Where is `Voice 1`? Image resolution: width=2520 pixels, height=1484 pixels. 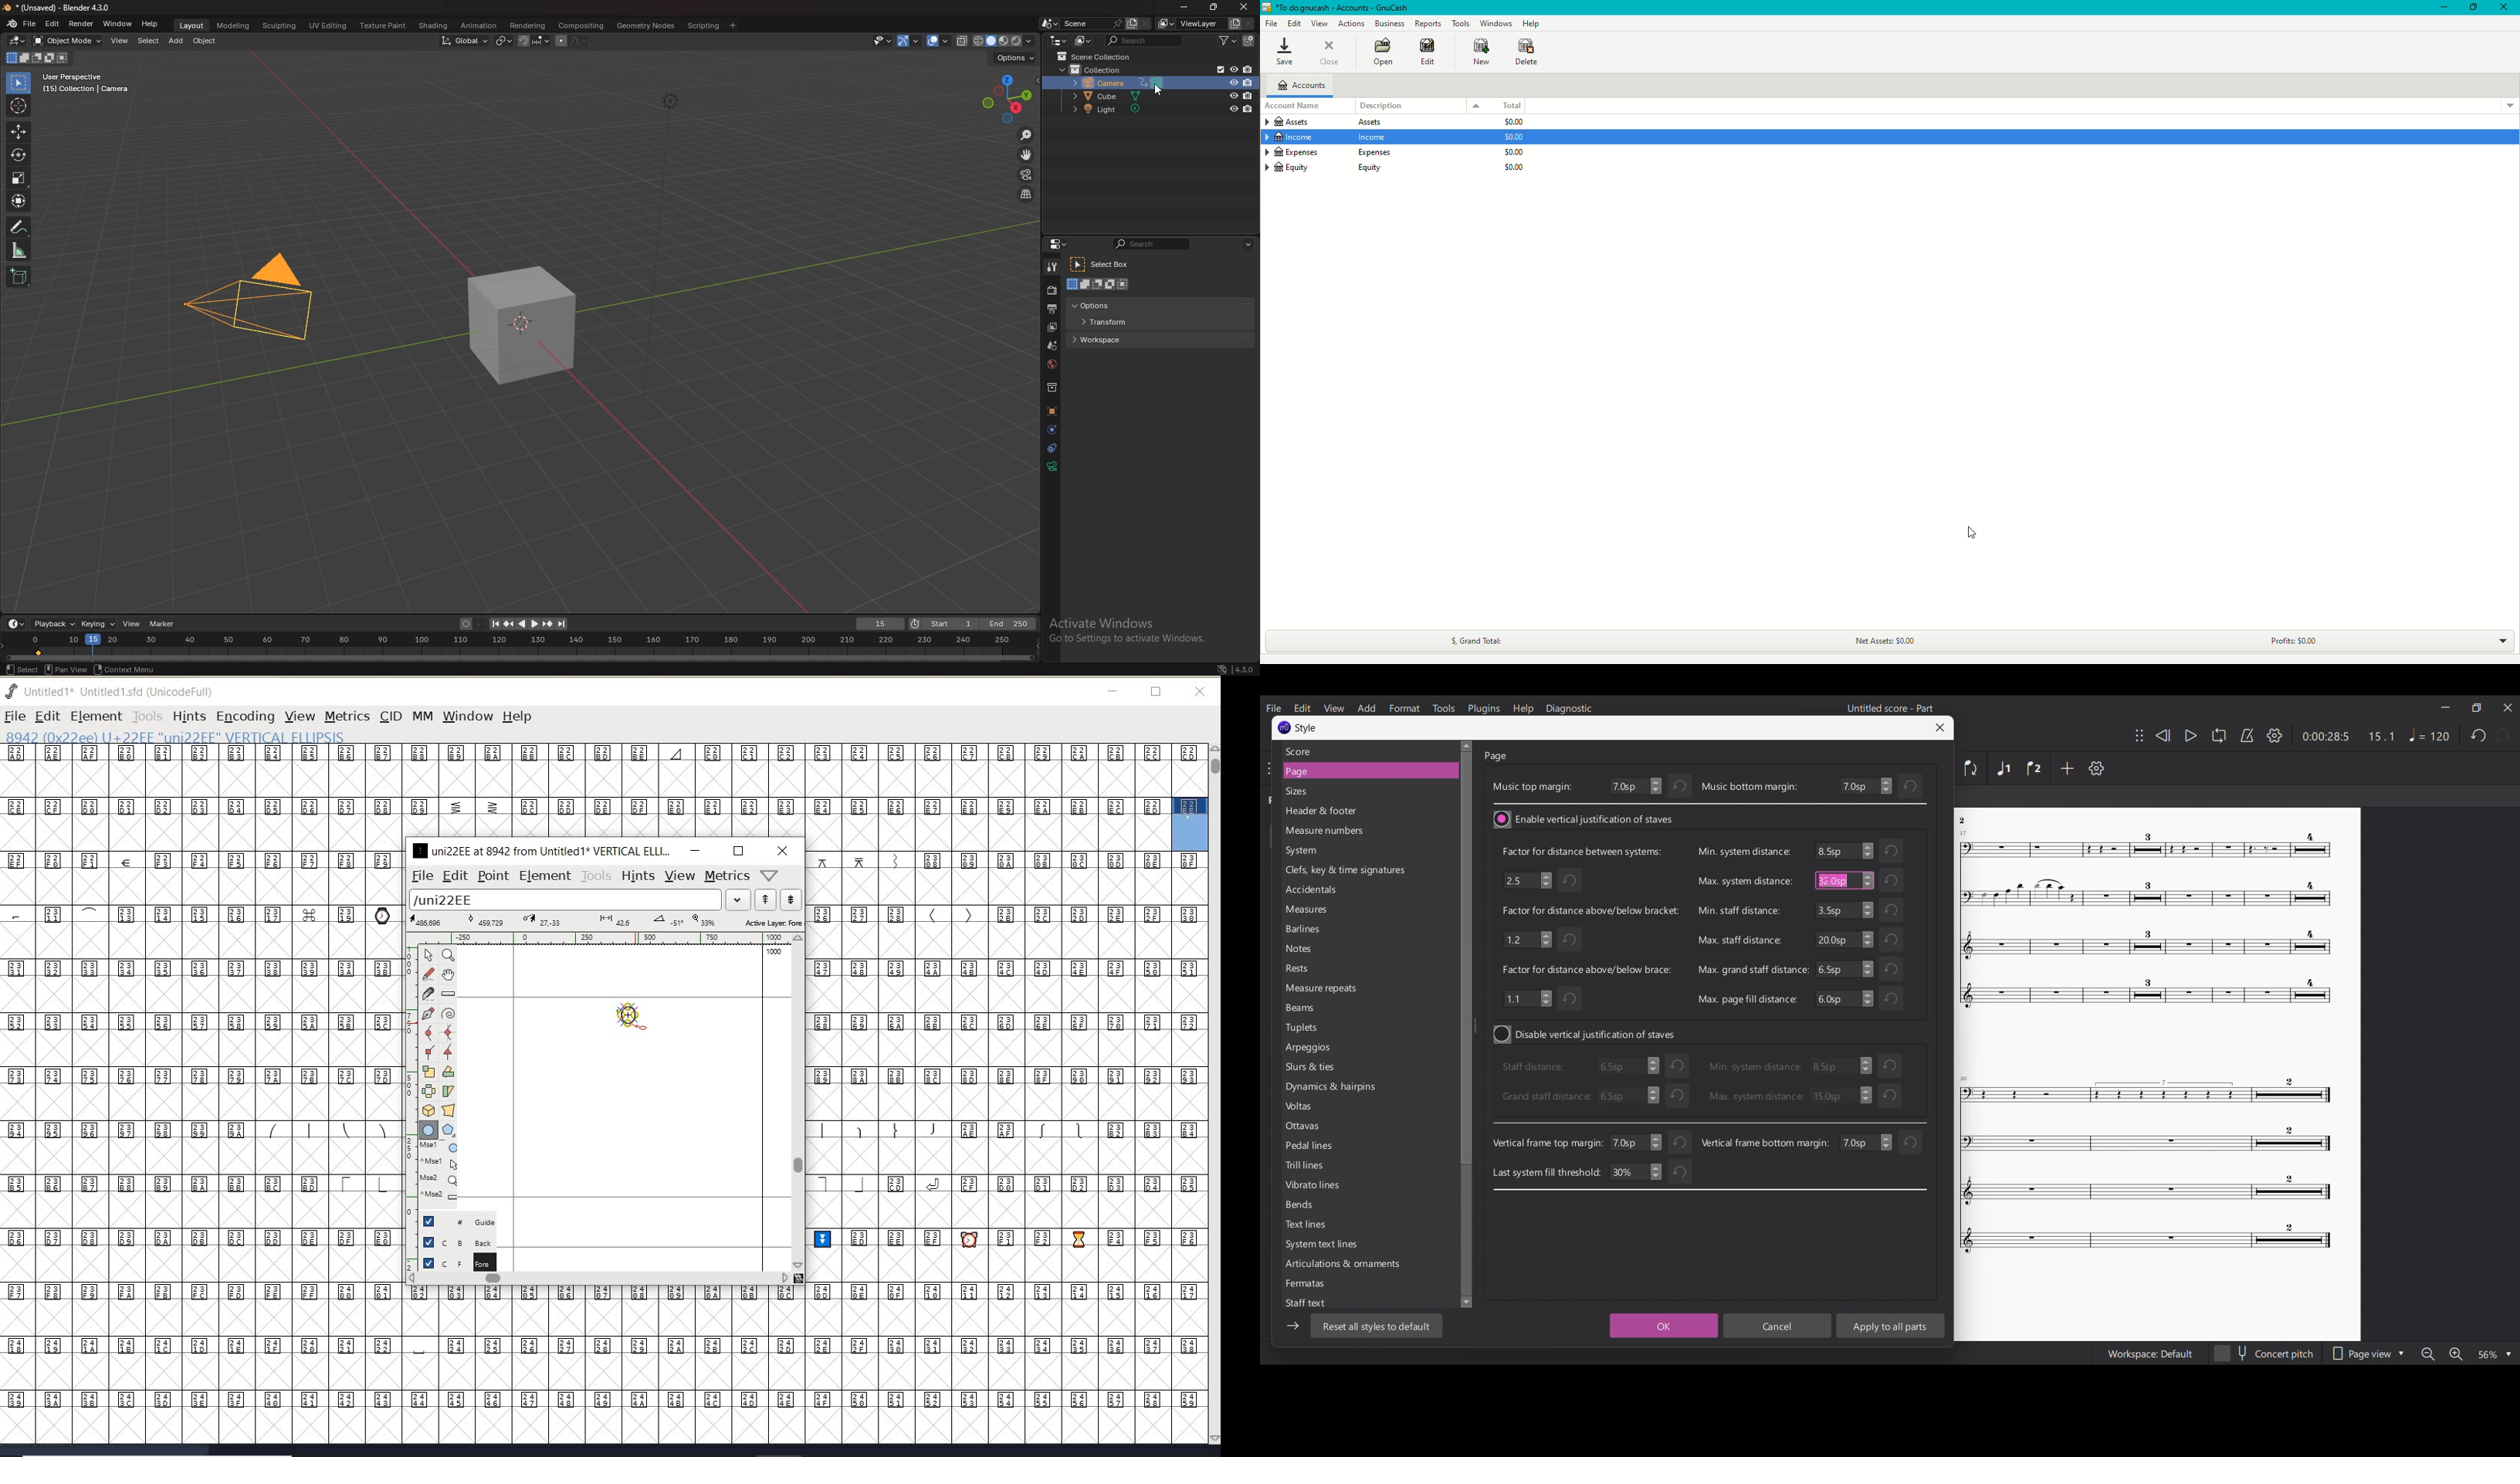
Voice 1 is located at coordinates (2003, 768).